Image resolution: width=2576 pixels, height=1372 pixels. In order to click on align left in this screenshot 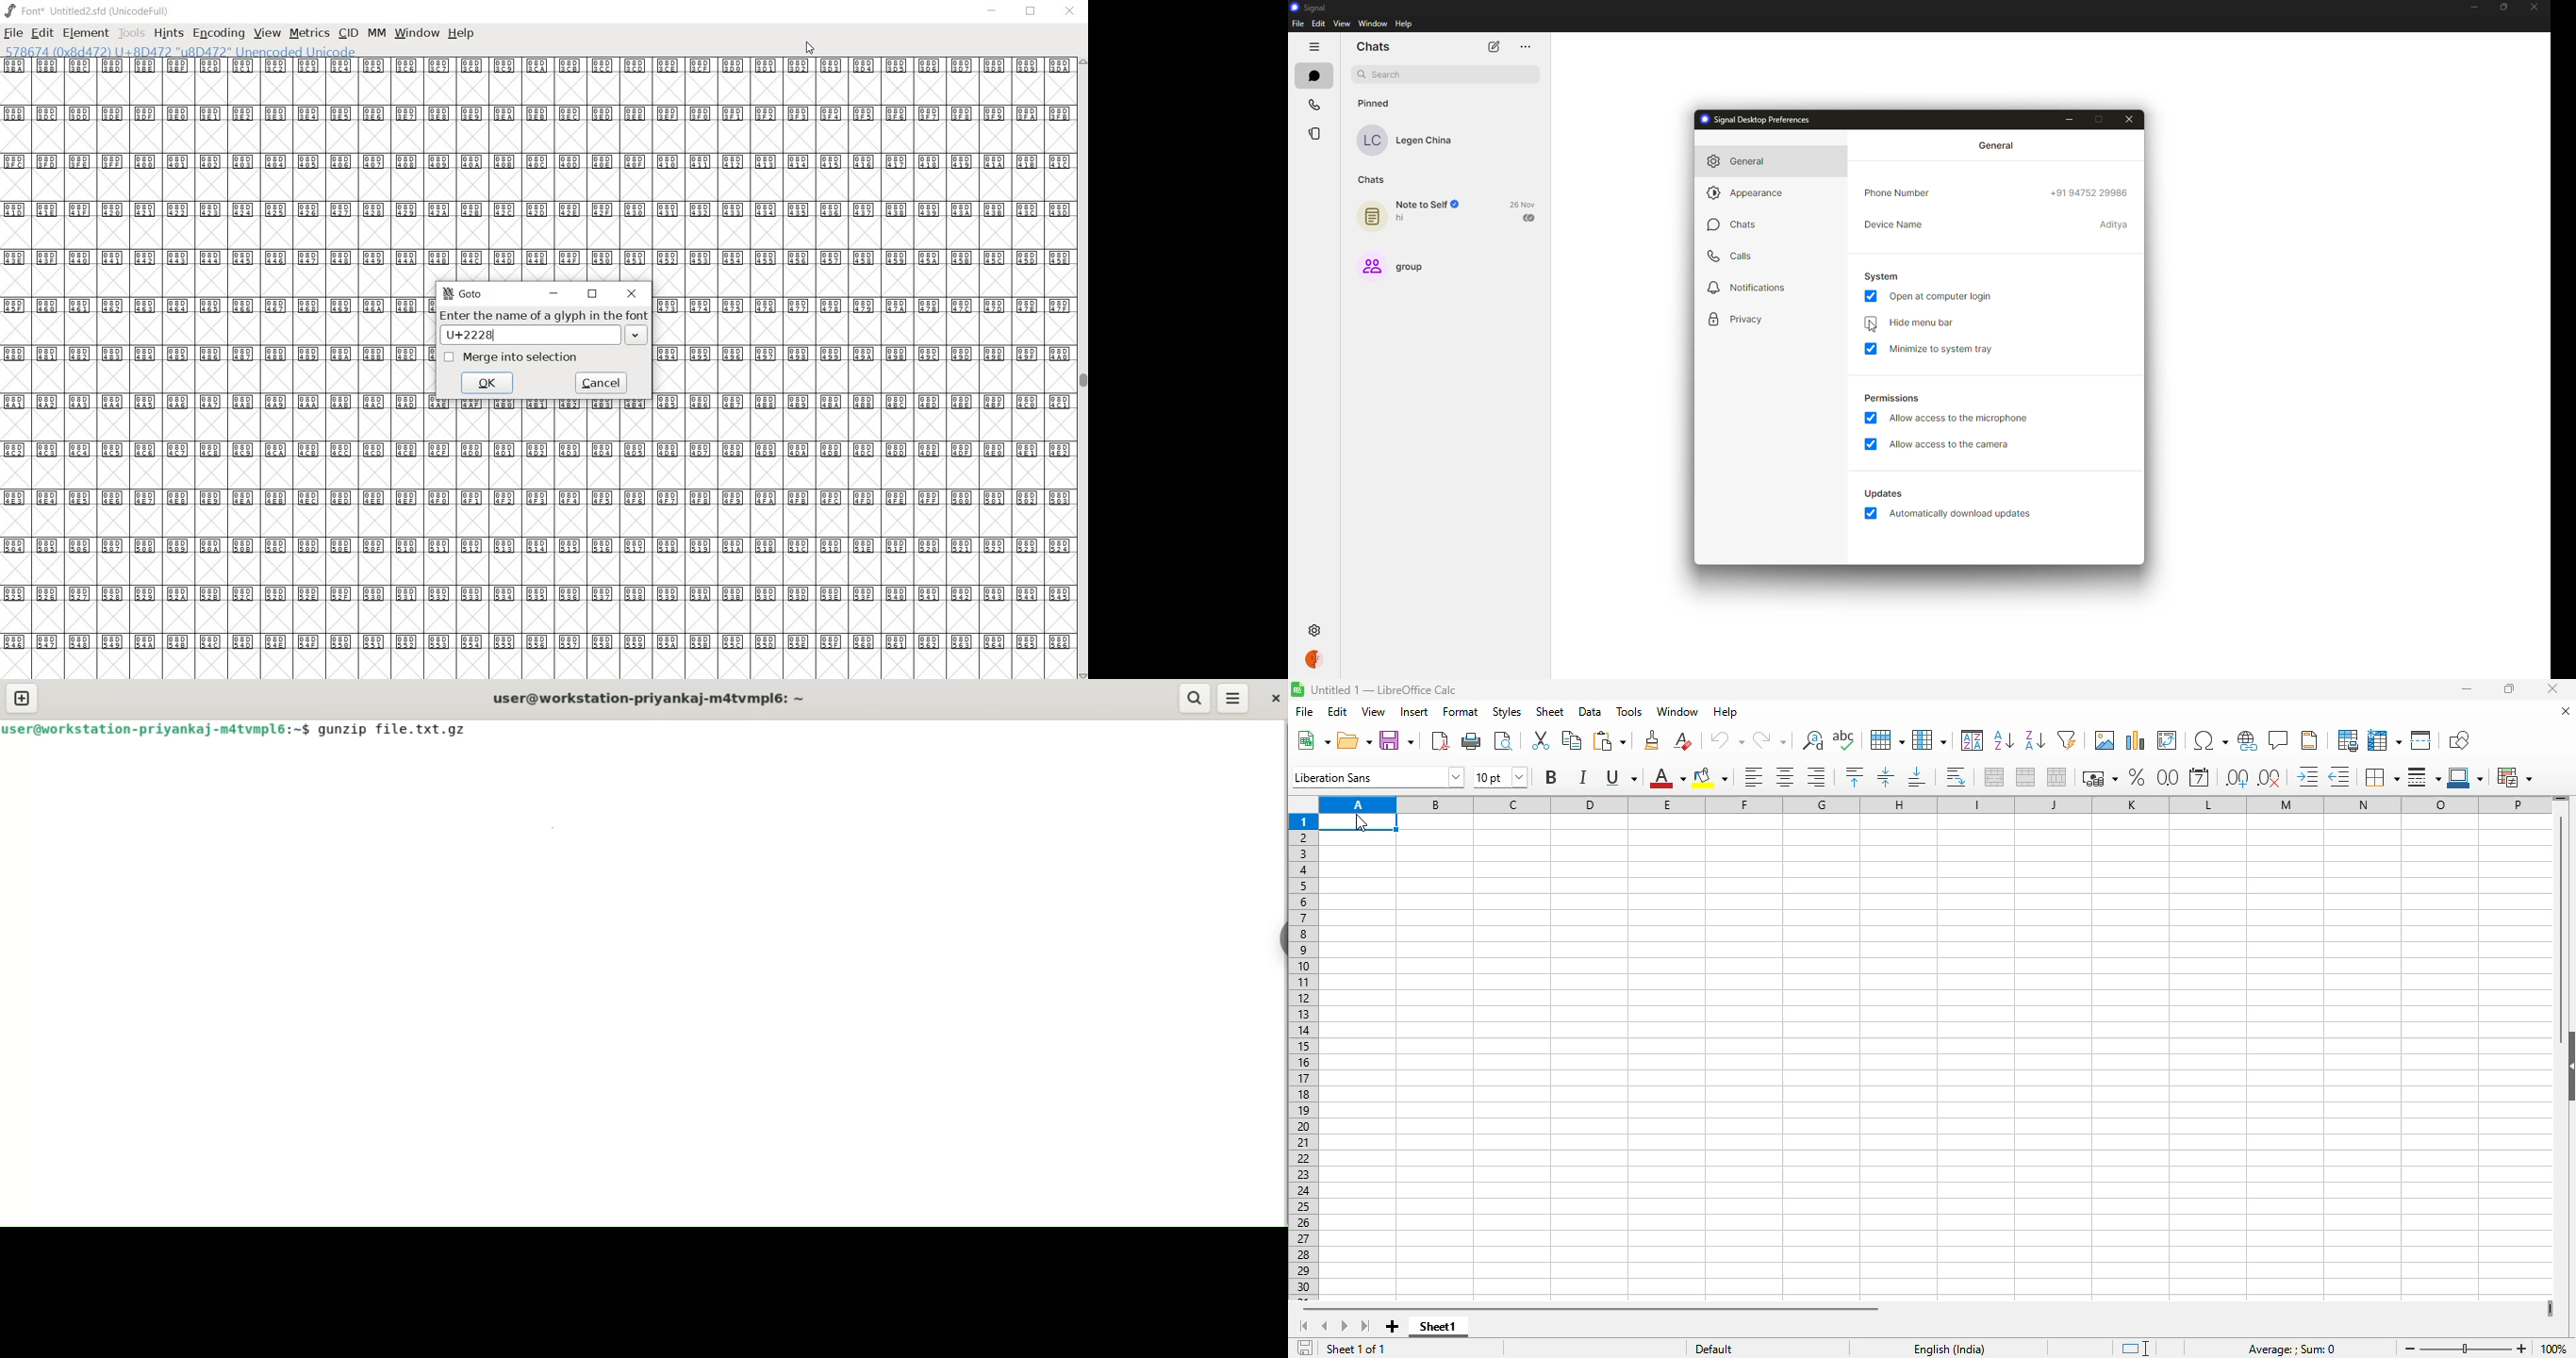, I will do `click(1753, 777)`.